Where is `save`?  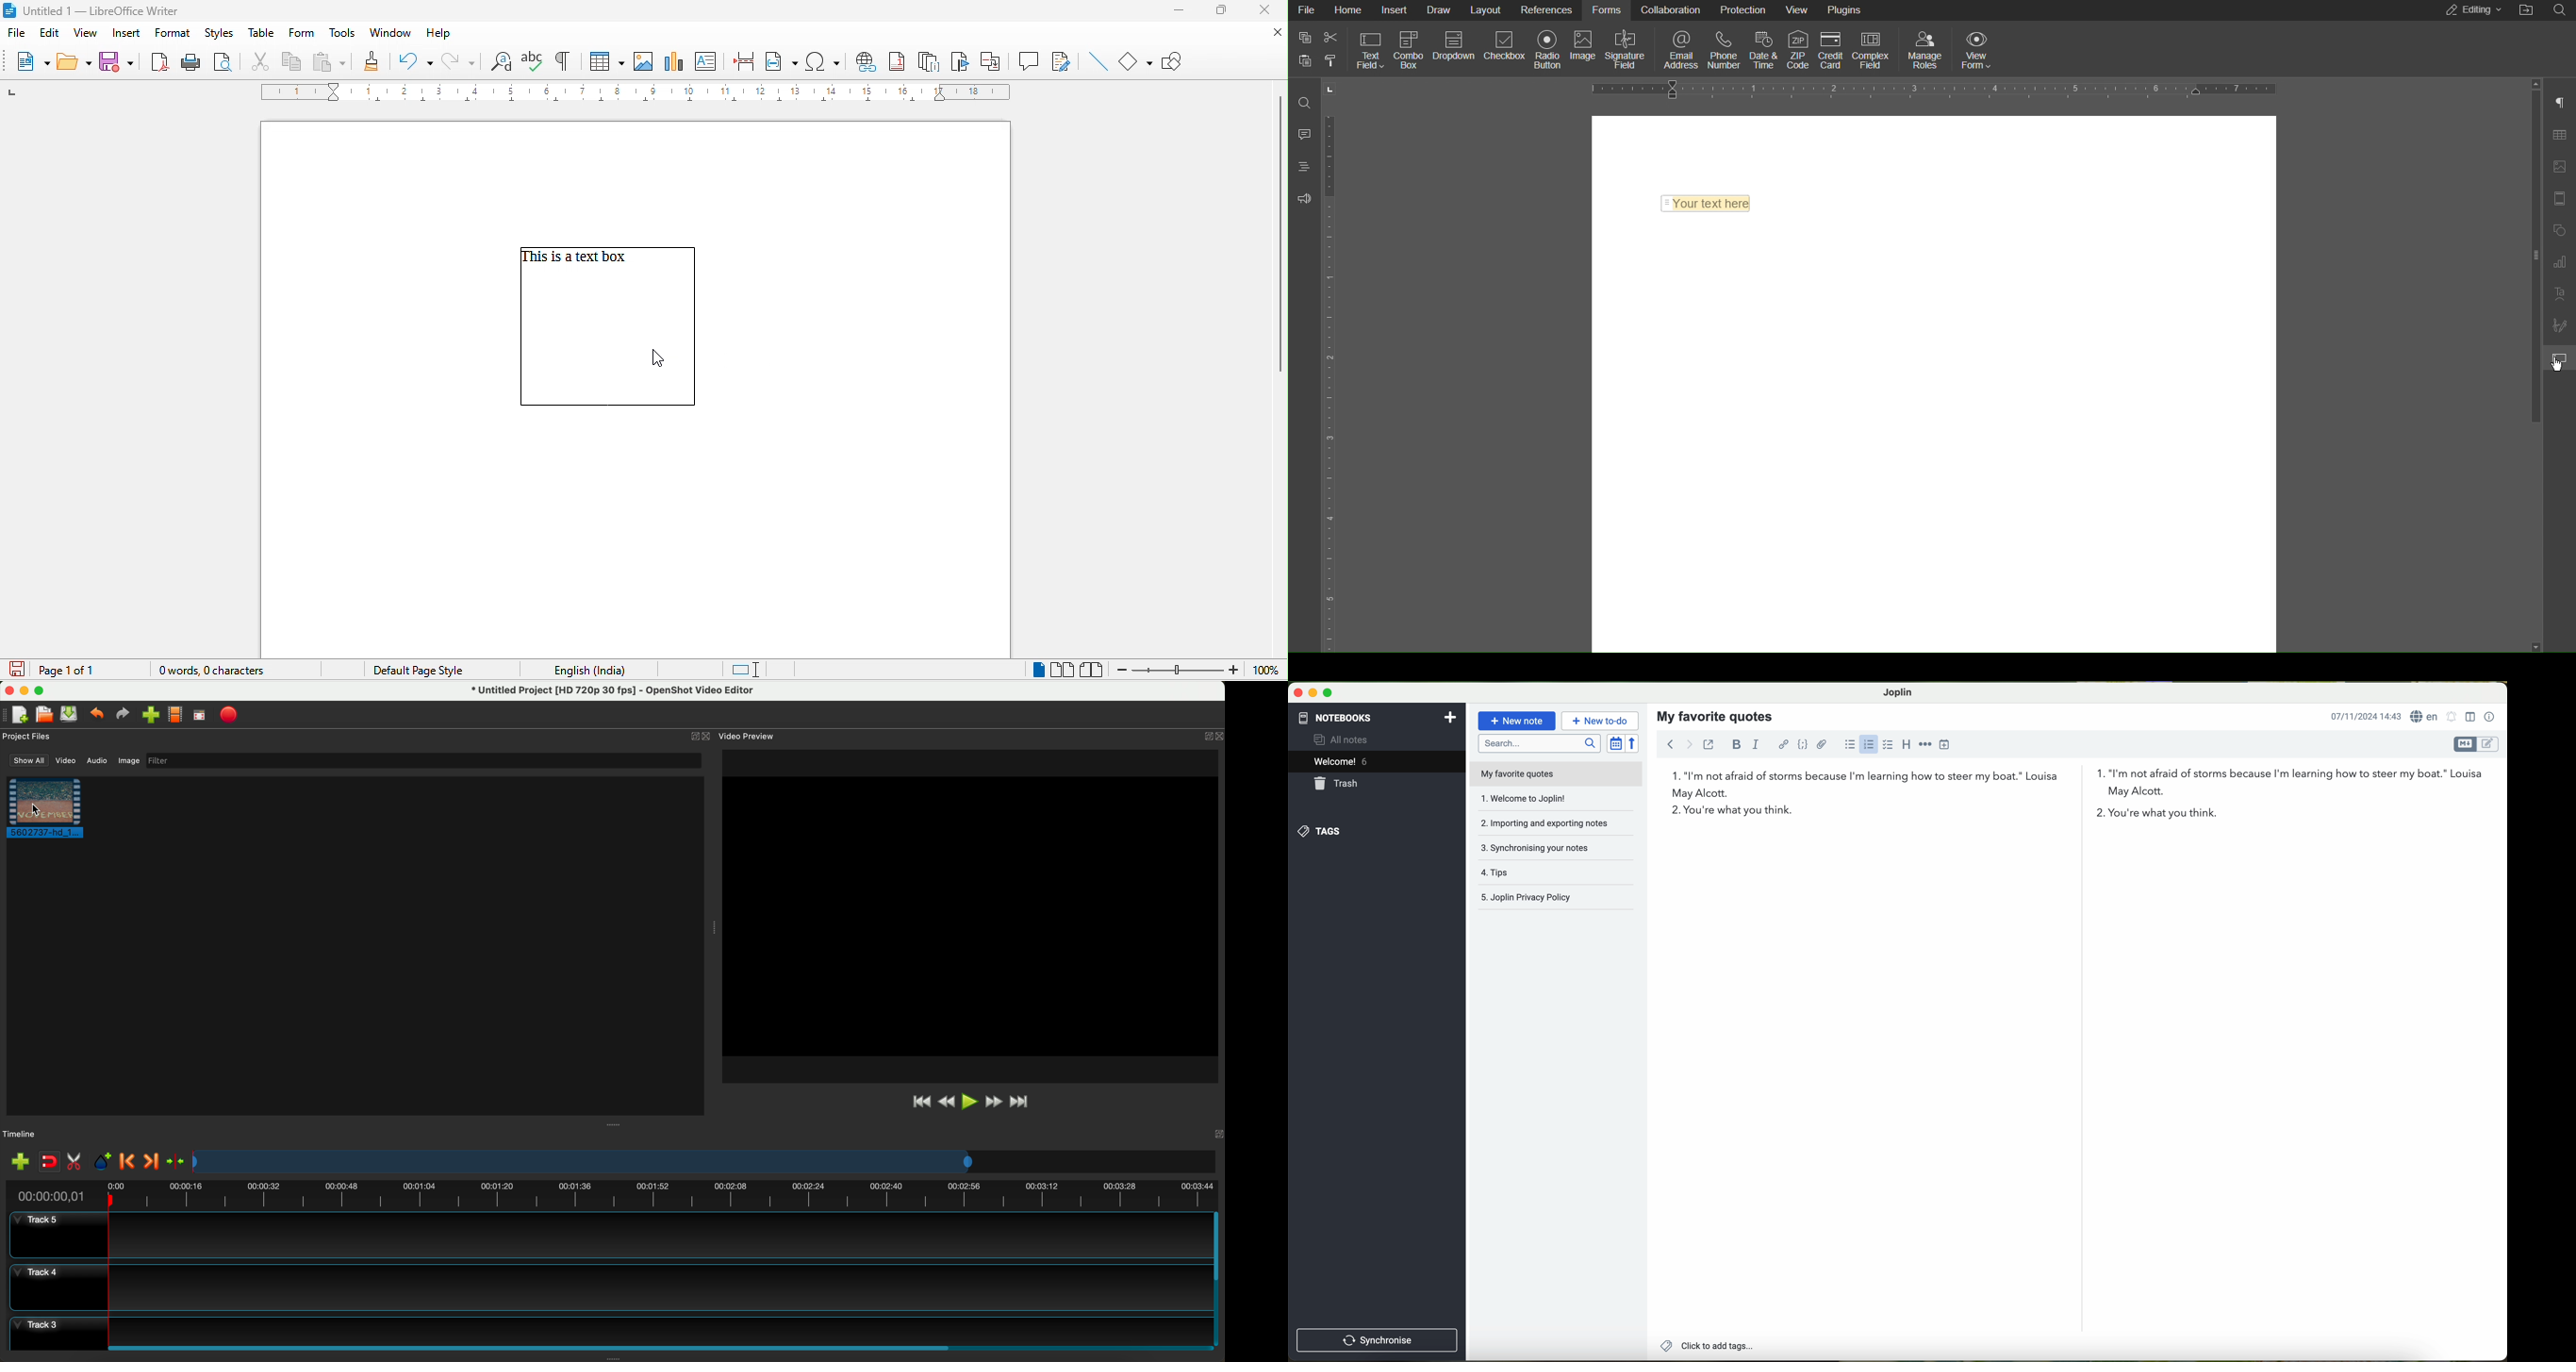
save is located at coordinates (119, 59).